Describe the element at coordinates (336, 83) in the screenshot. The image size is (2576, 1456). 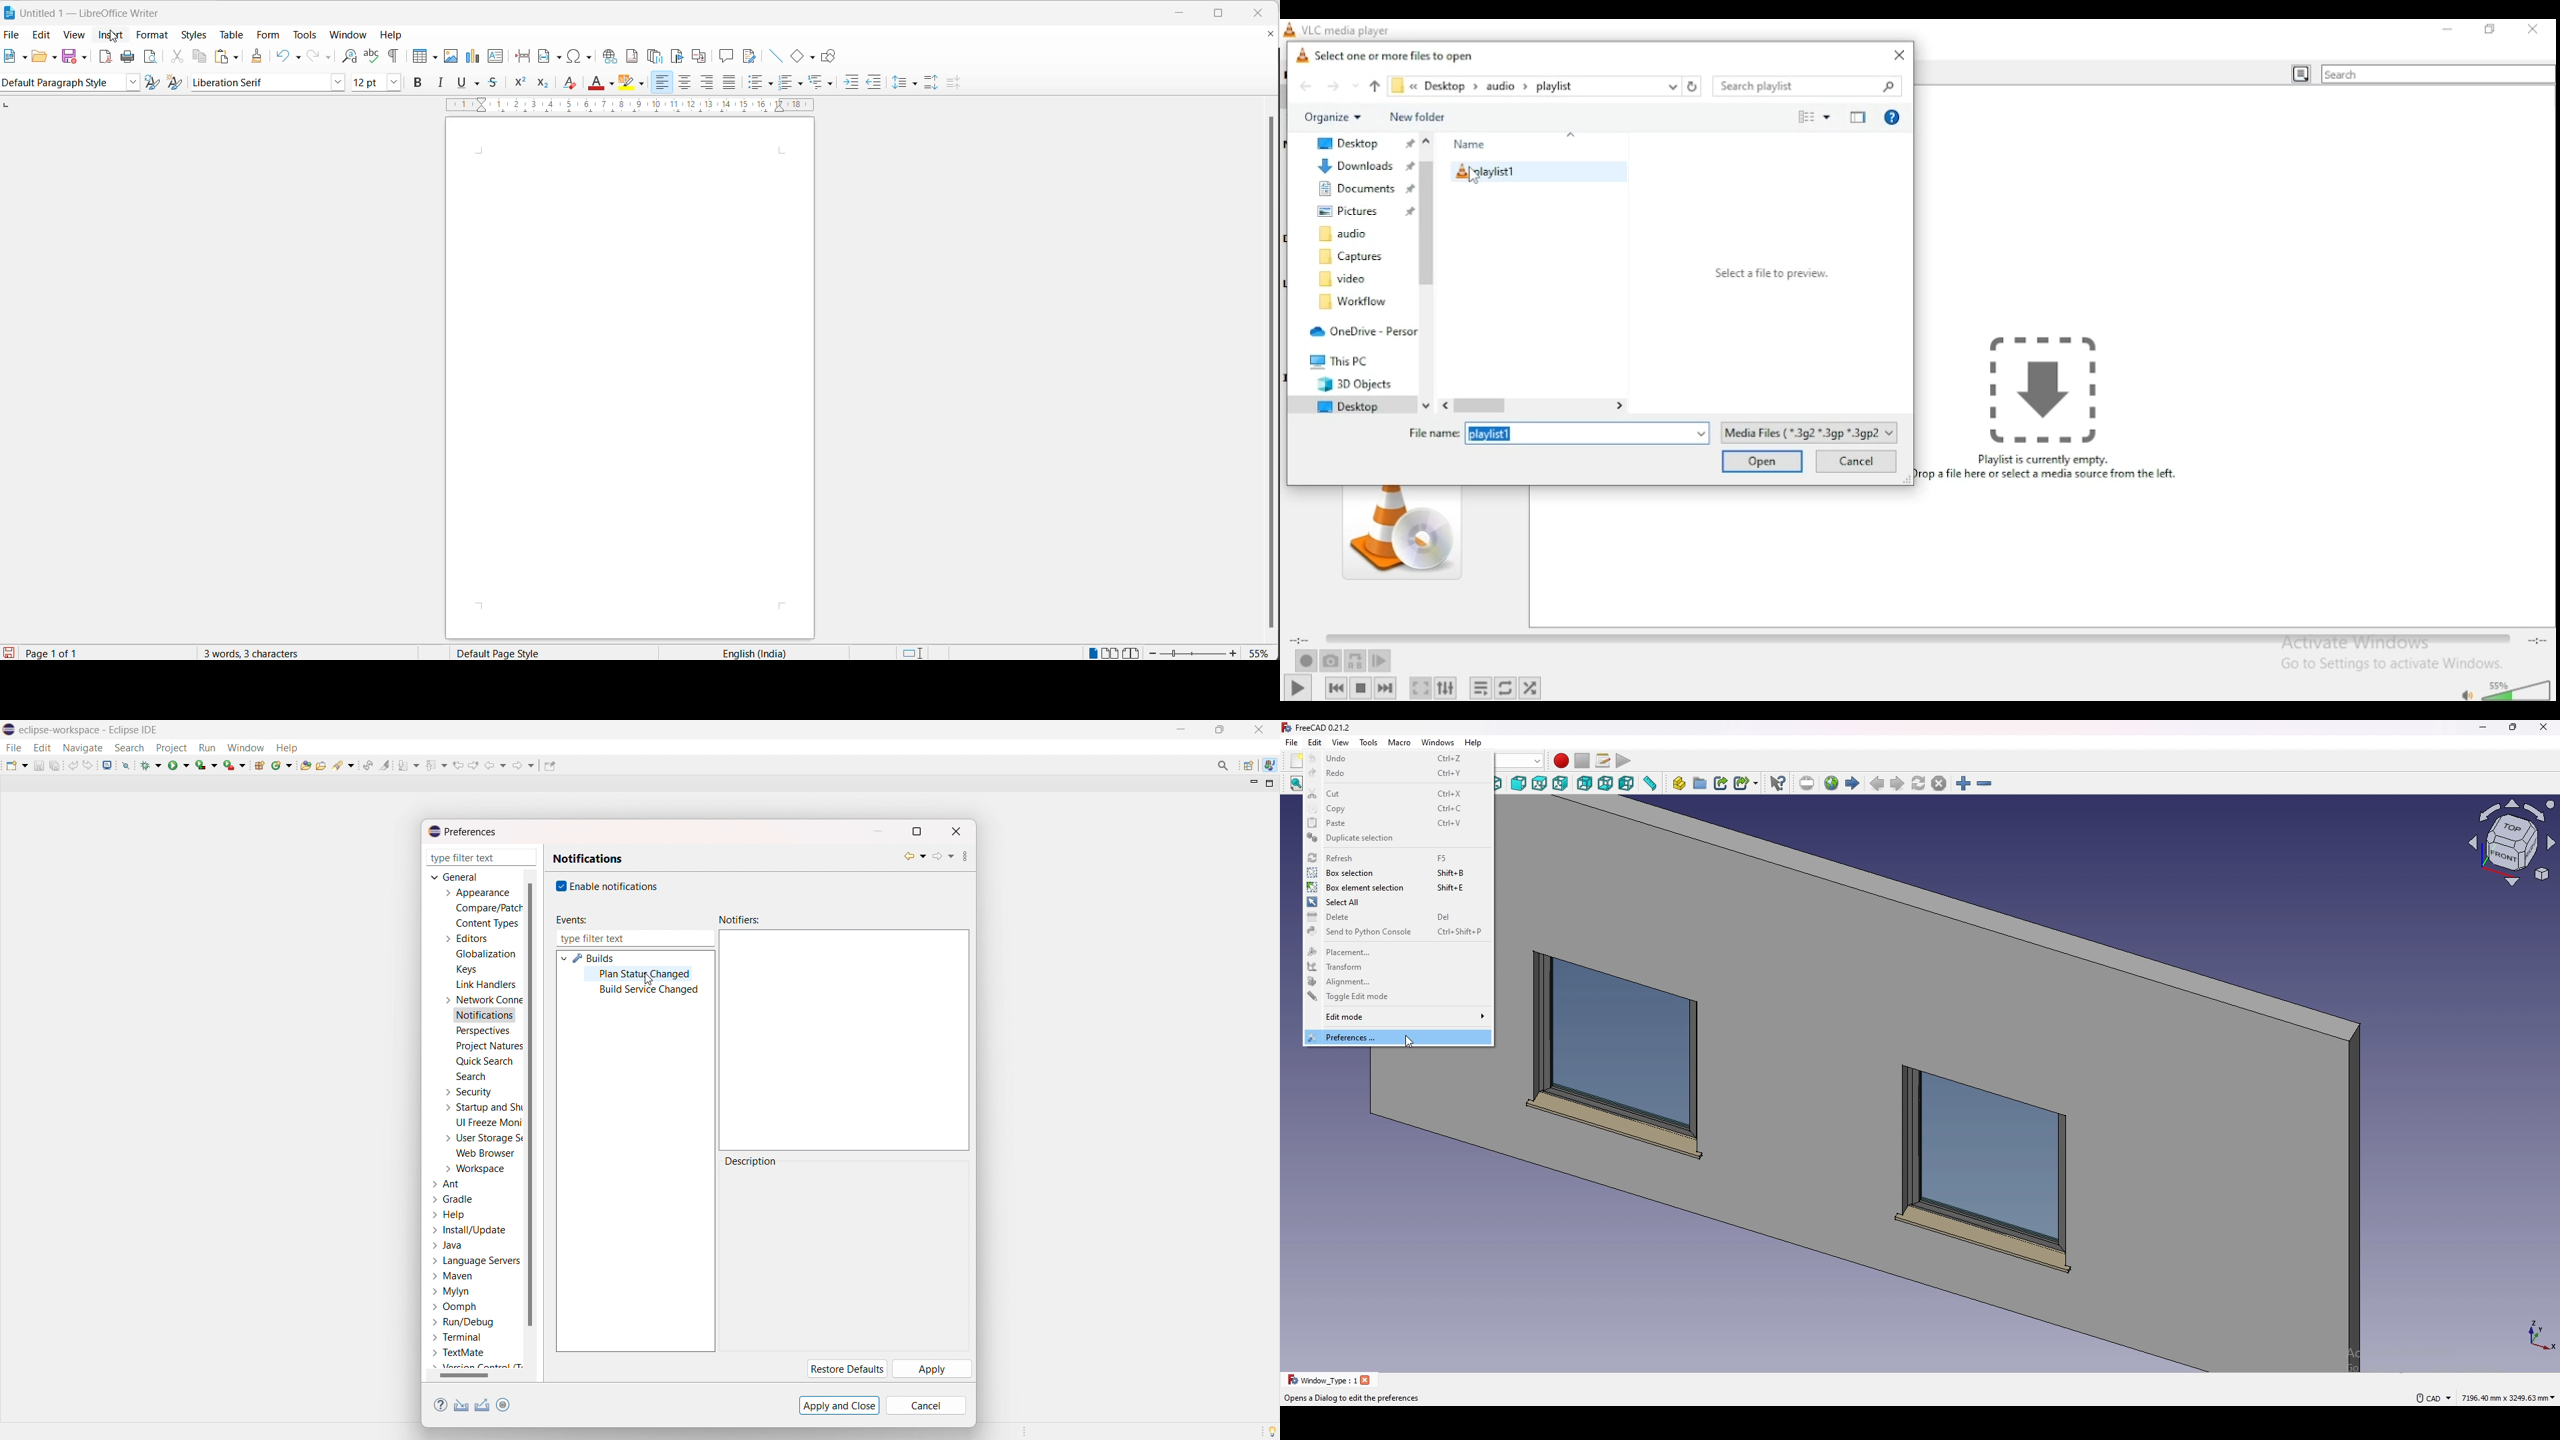
I see `font name options` at that location.